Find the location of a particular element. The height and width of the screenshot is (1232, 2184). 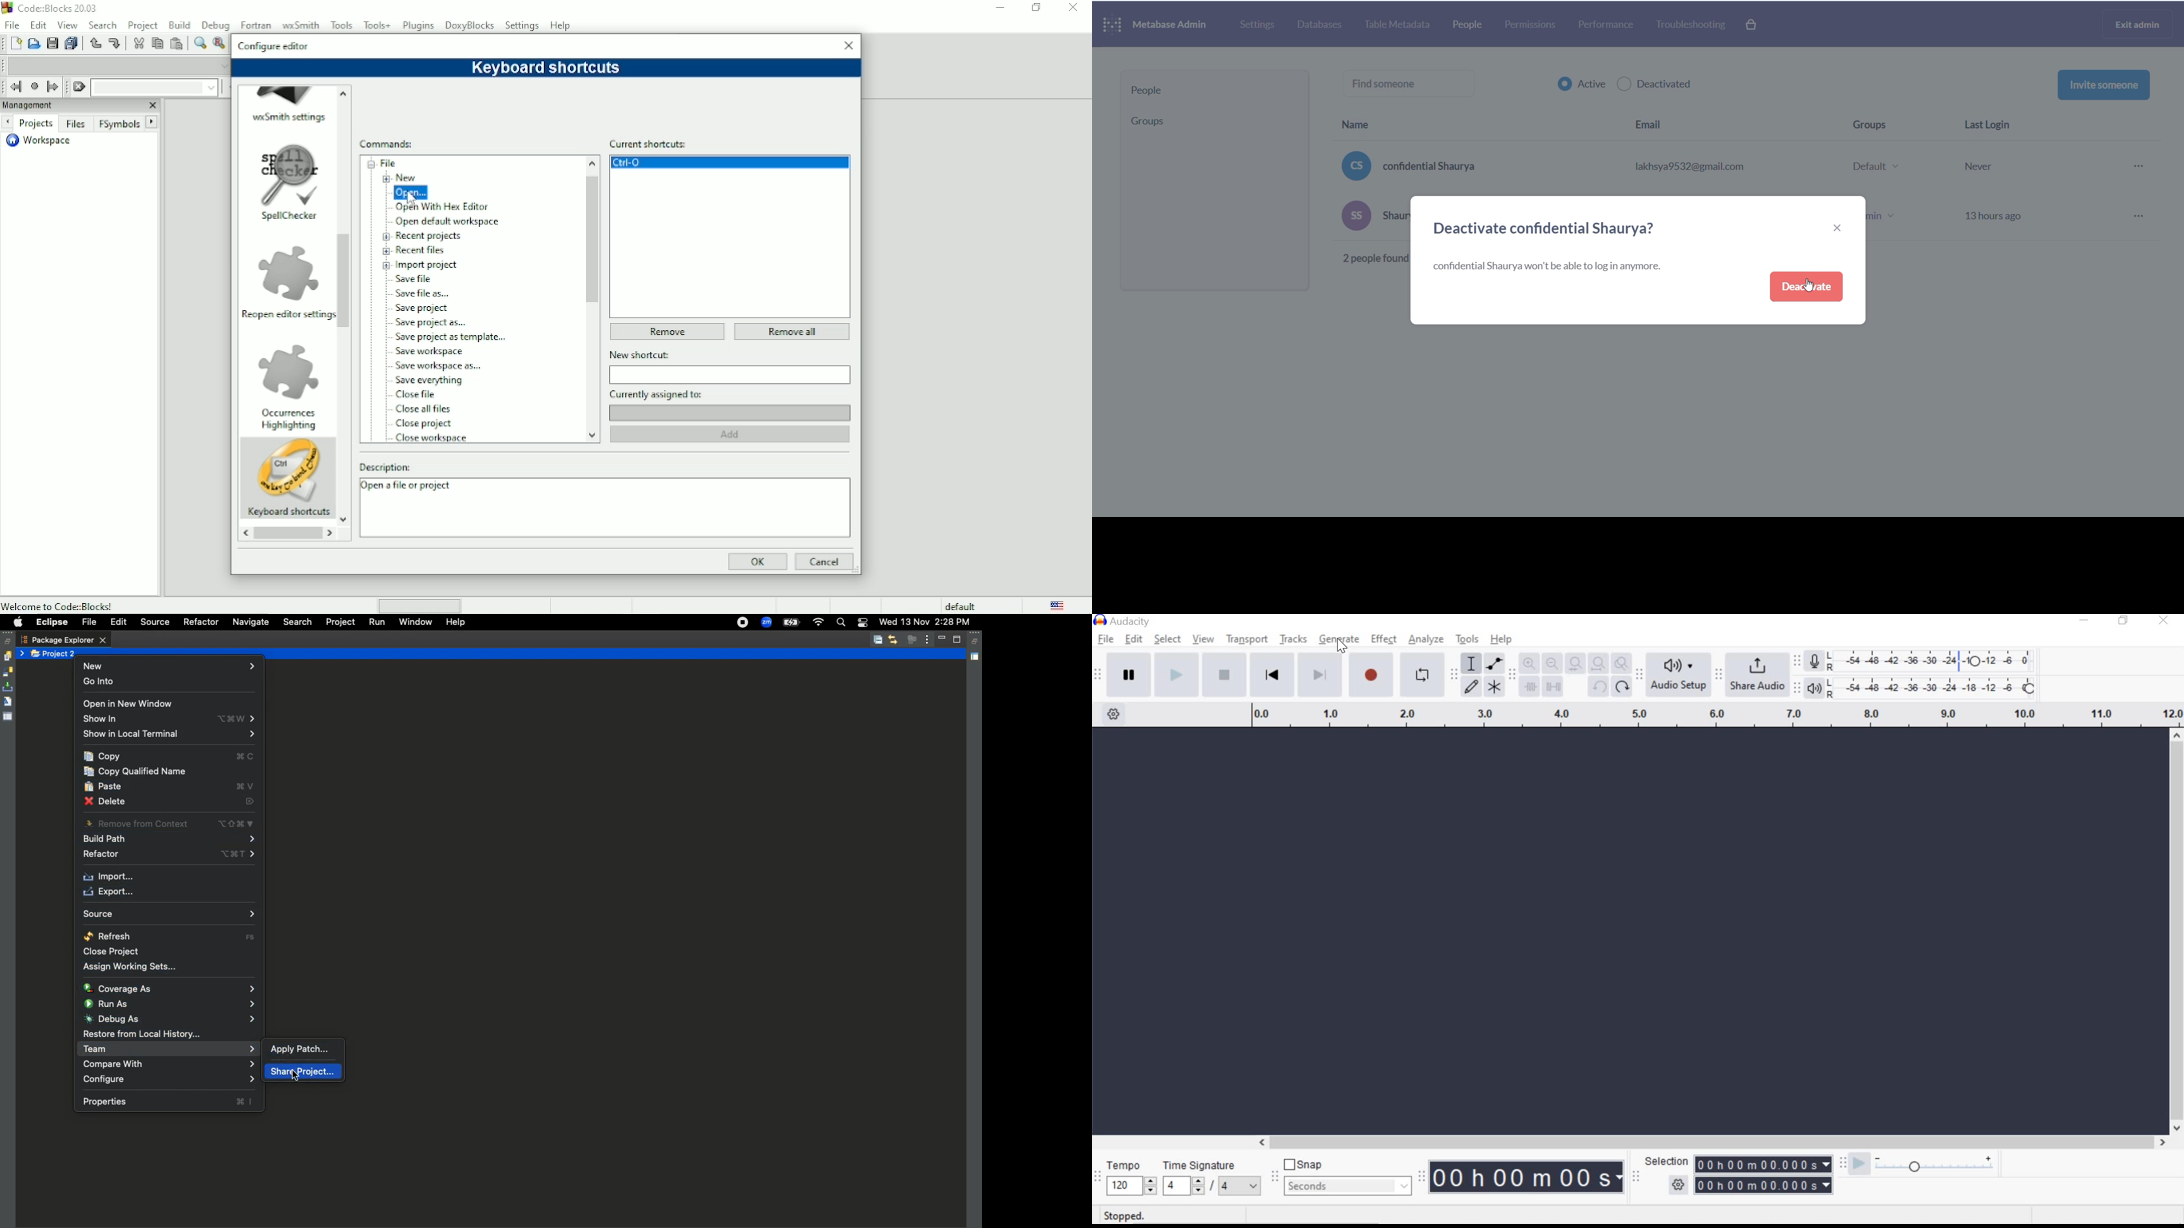

generate is located at coordinates (1341, 638).